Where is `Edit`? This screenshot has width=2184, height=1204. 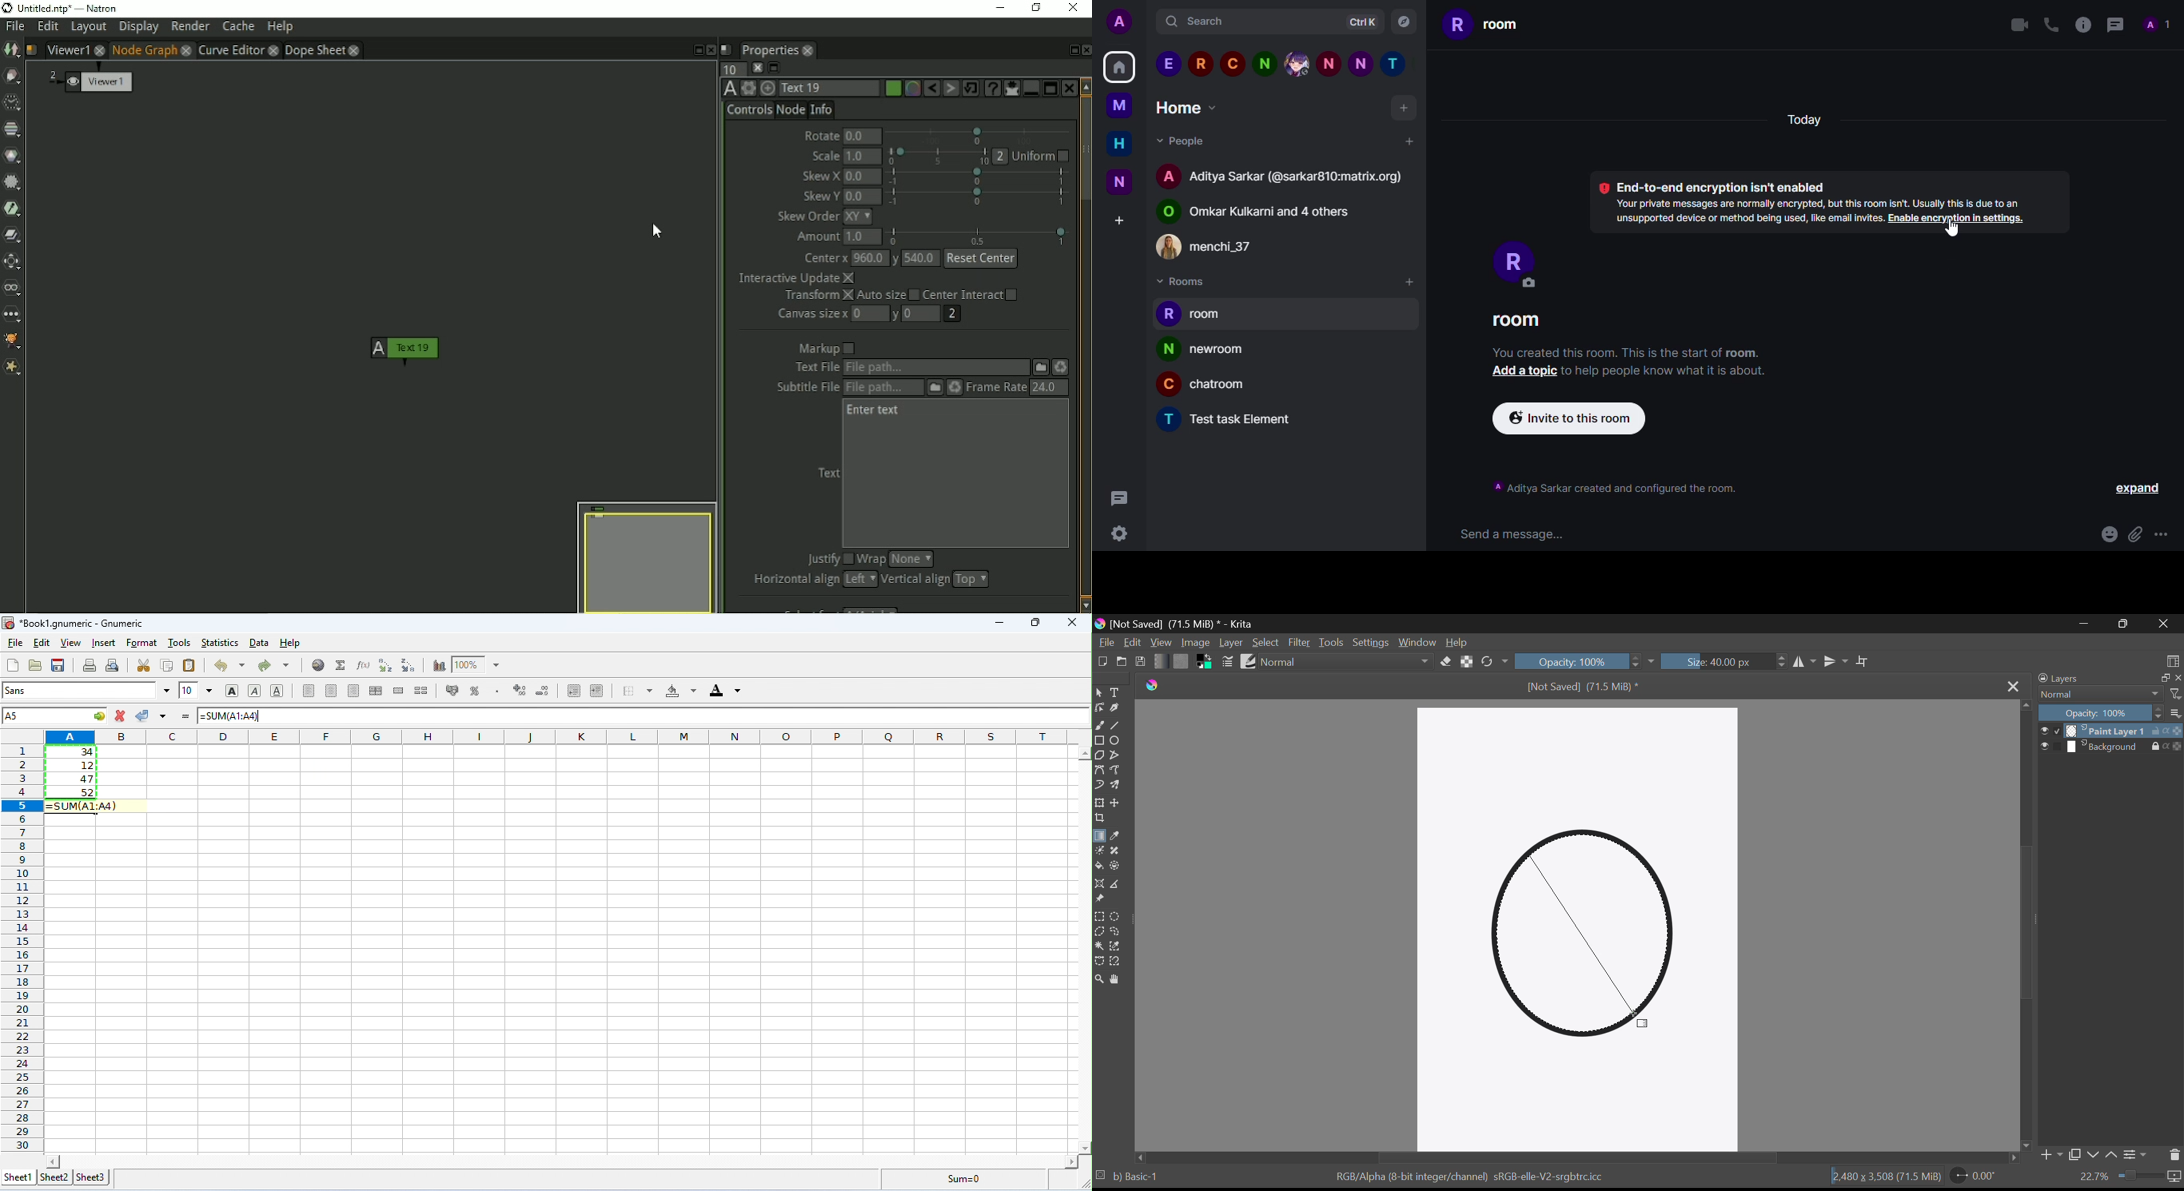
Edit is located at coordinates (1132, 641).